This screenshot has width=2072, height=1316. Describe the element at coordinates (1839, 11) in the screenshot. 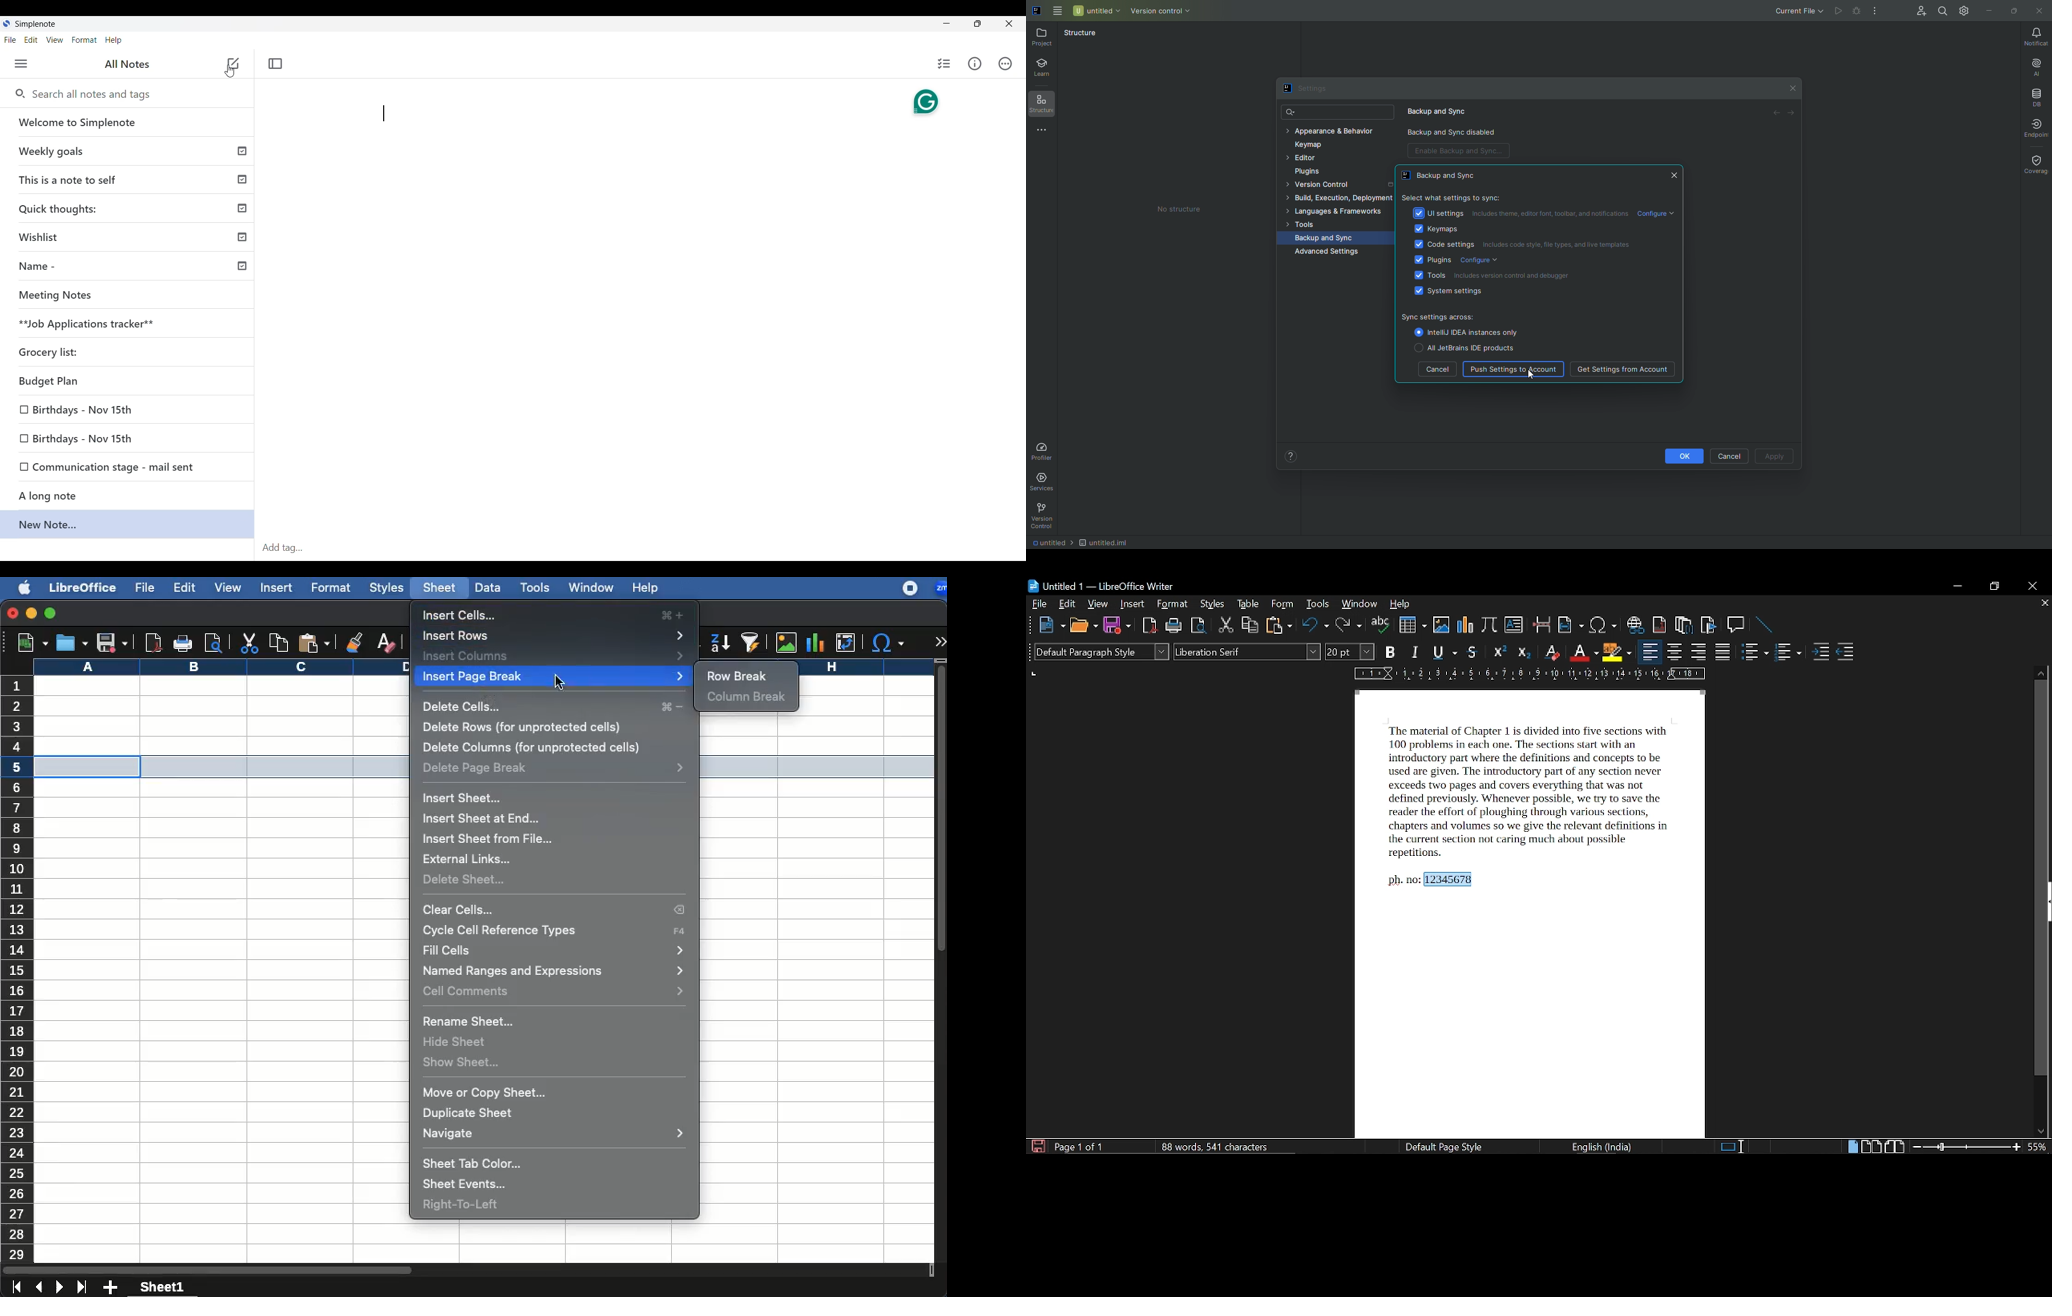

I see `Cannot run current file` at that location.